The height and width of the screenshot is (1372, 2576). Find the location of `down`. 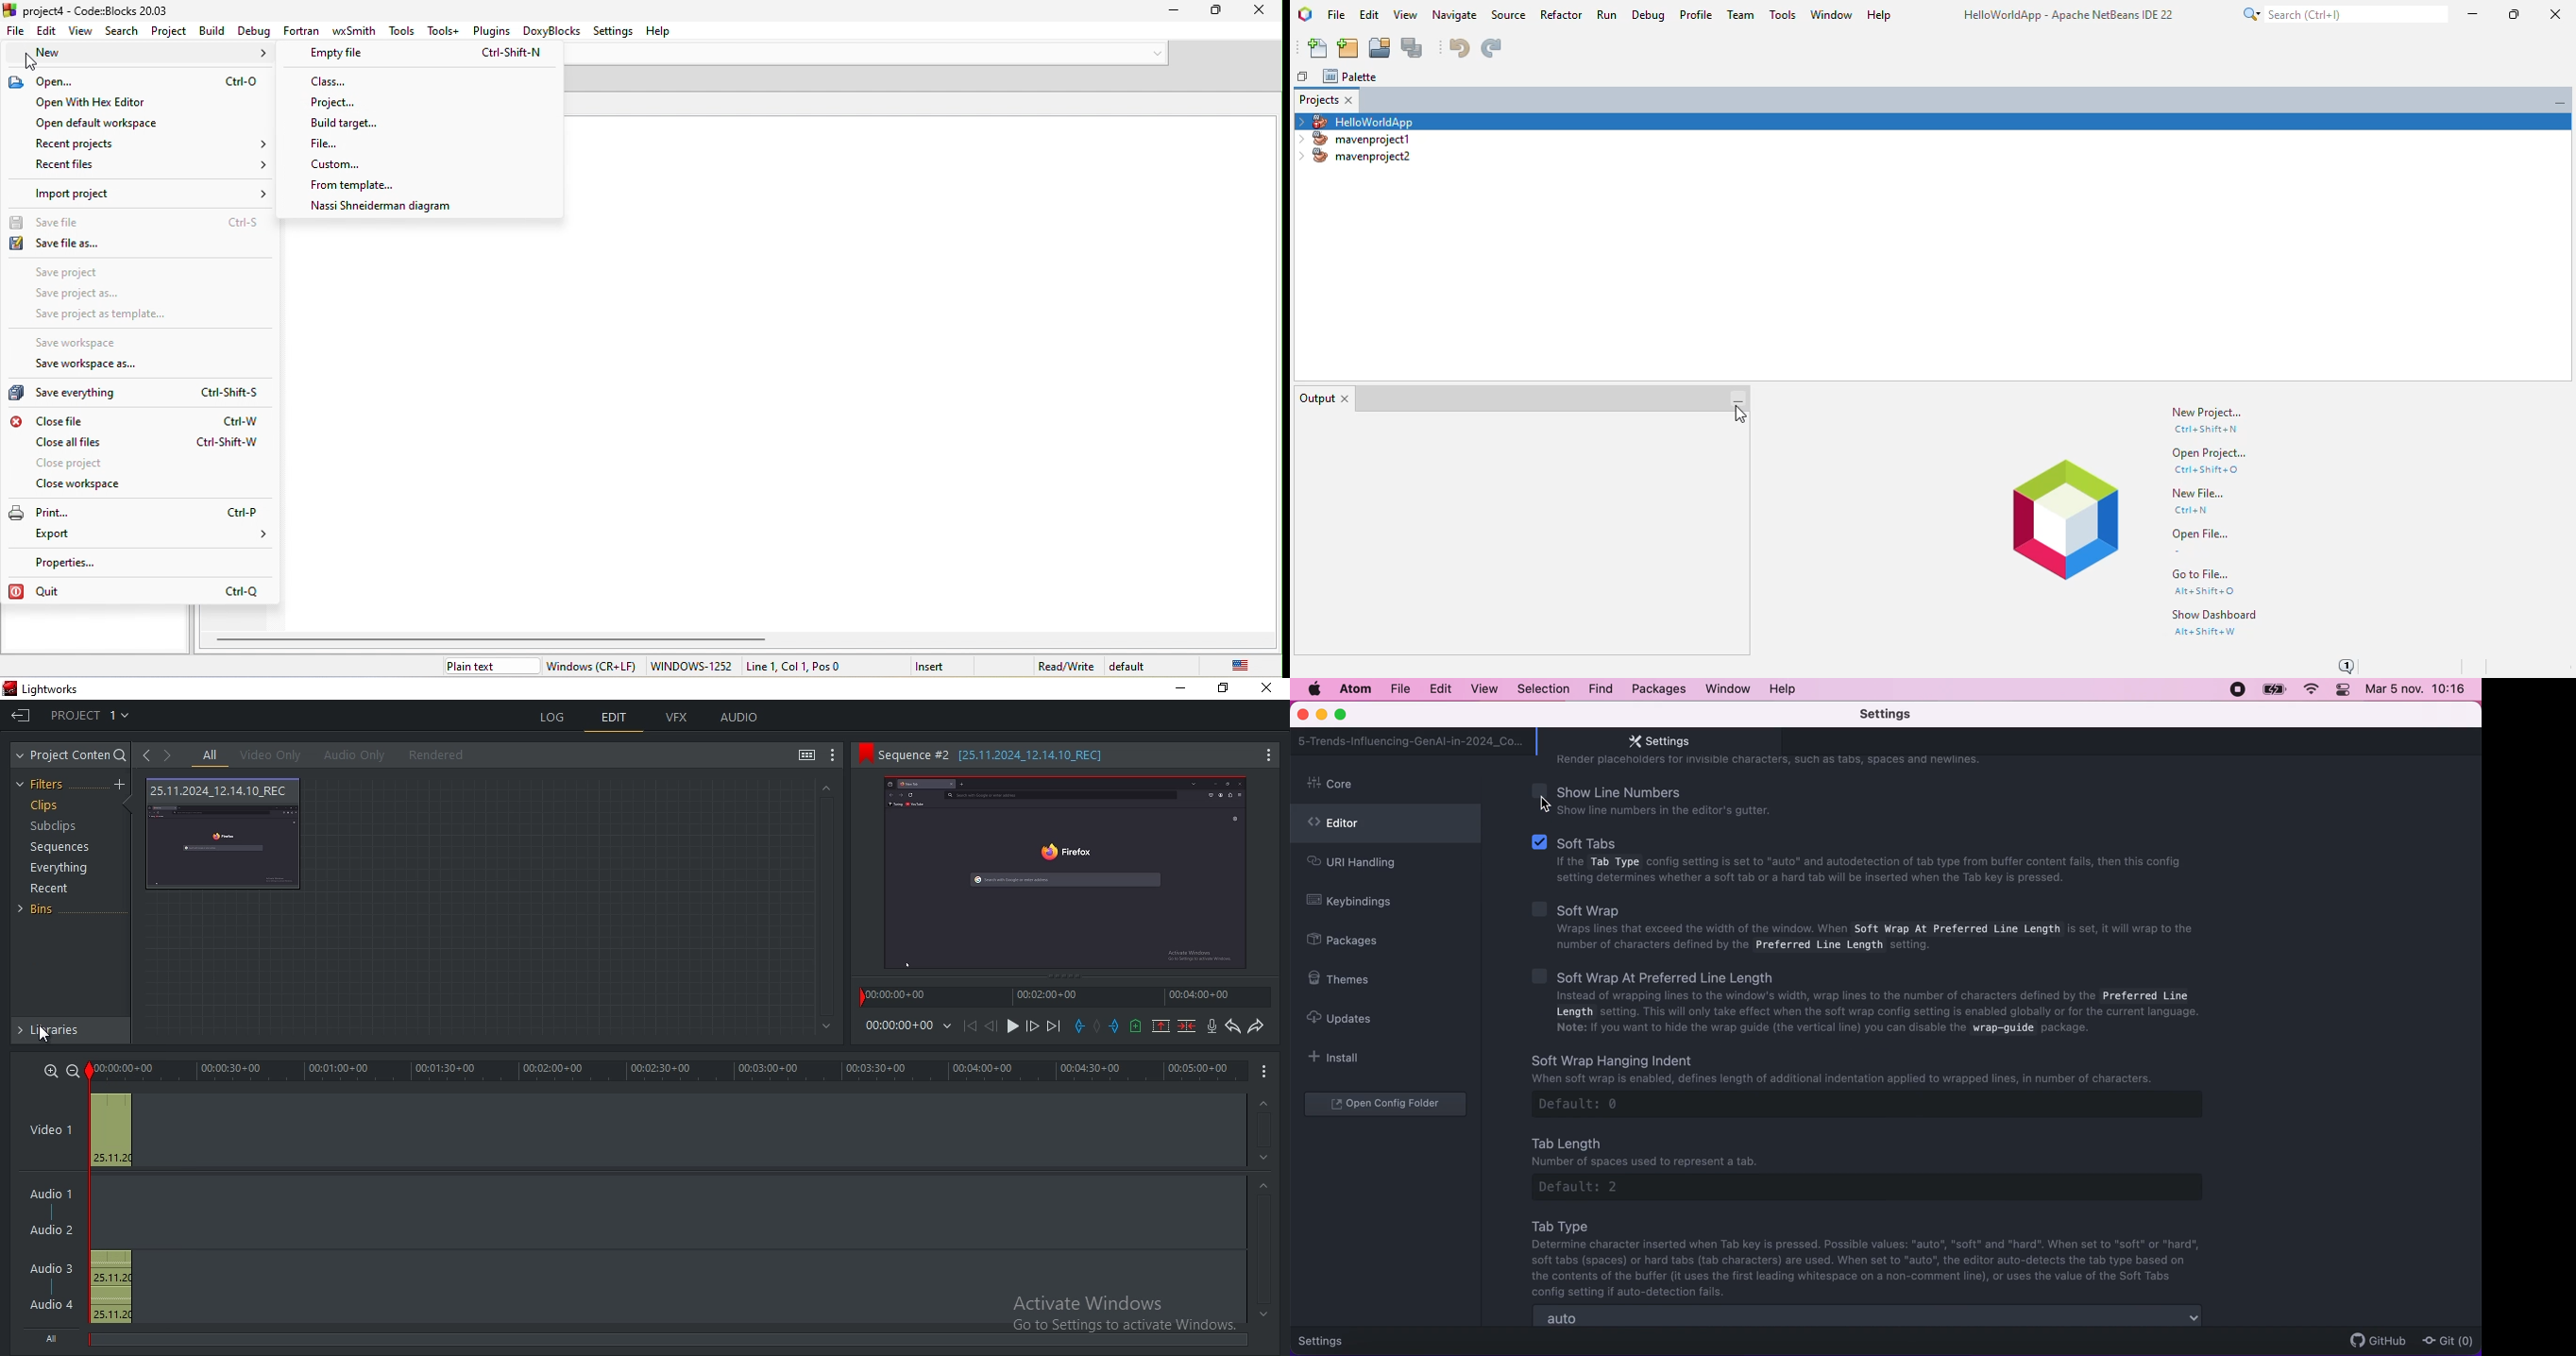

down is located at coordinates (1156, 53).